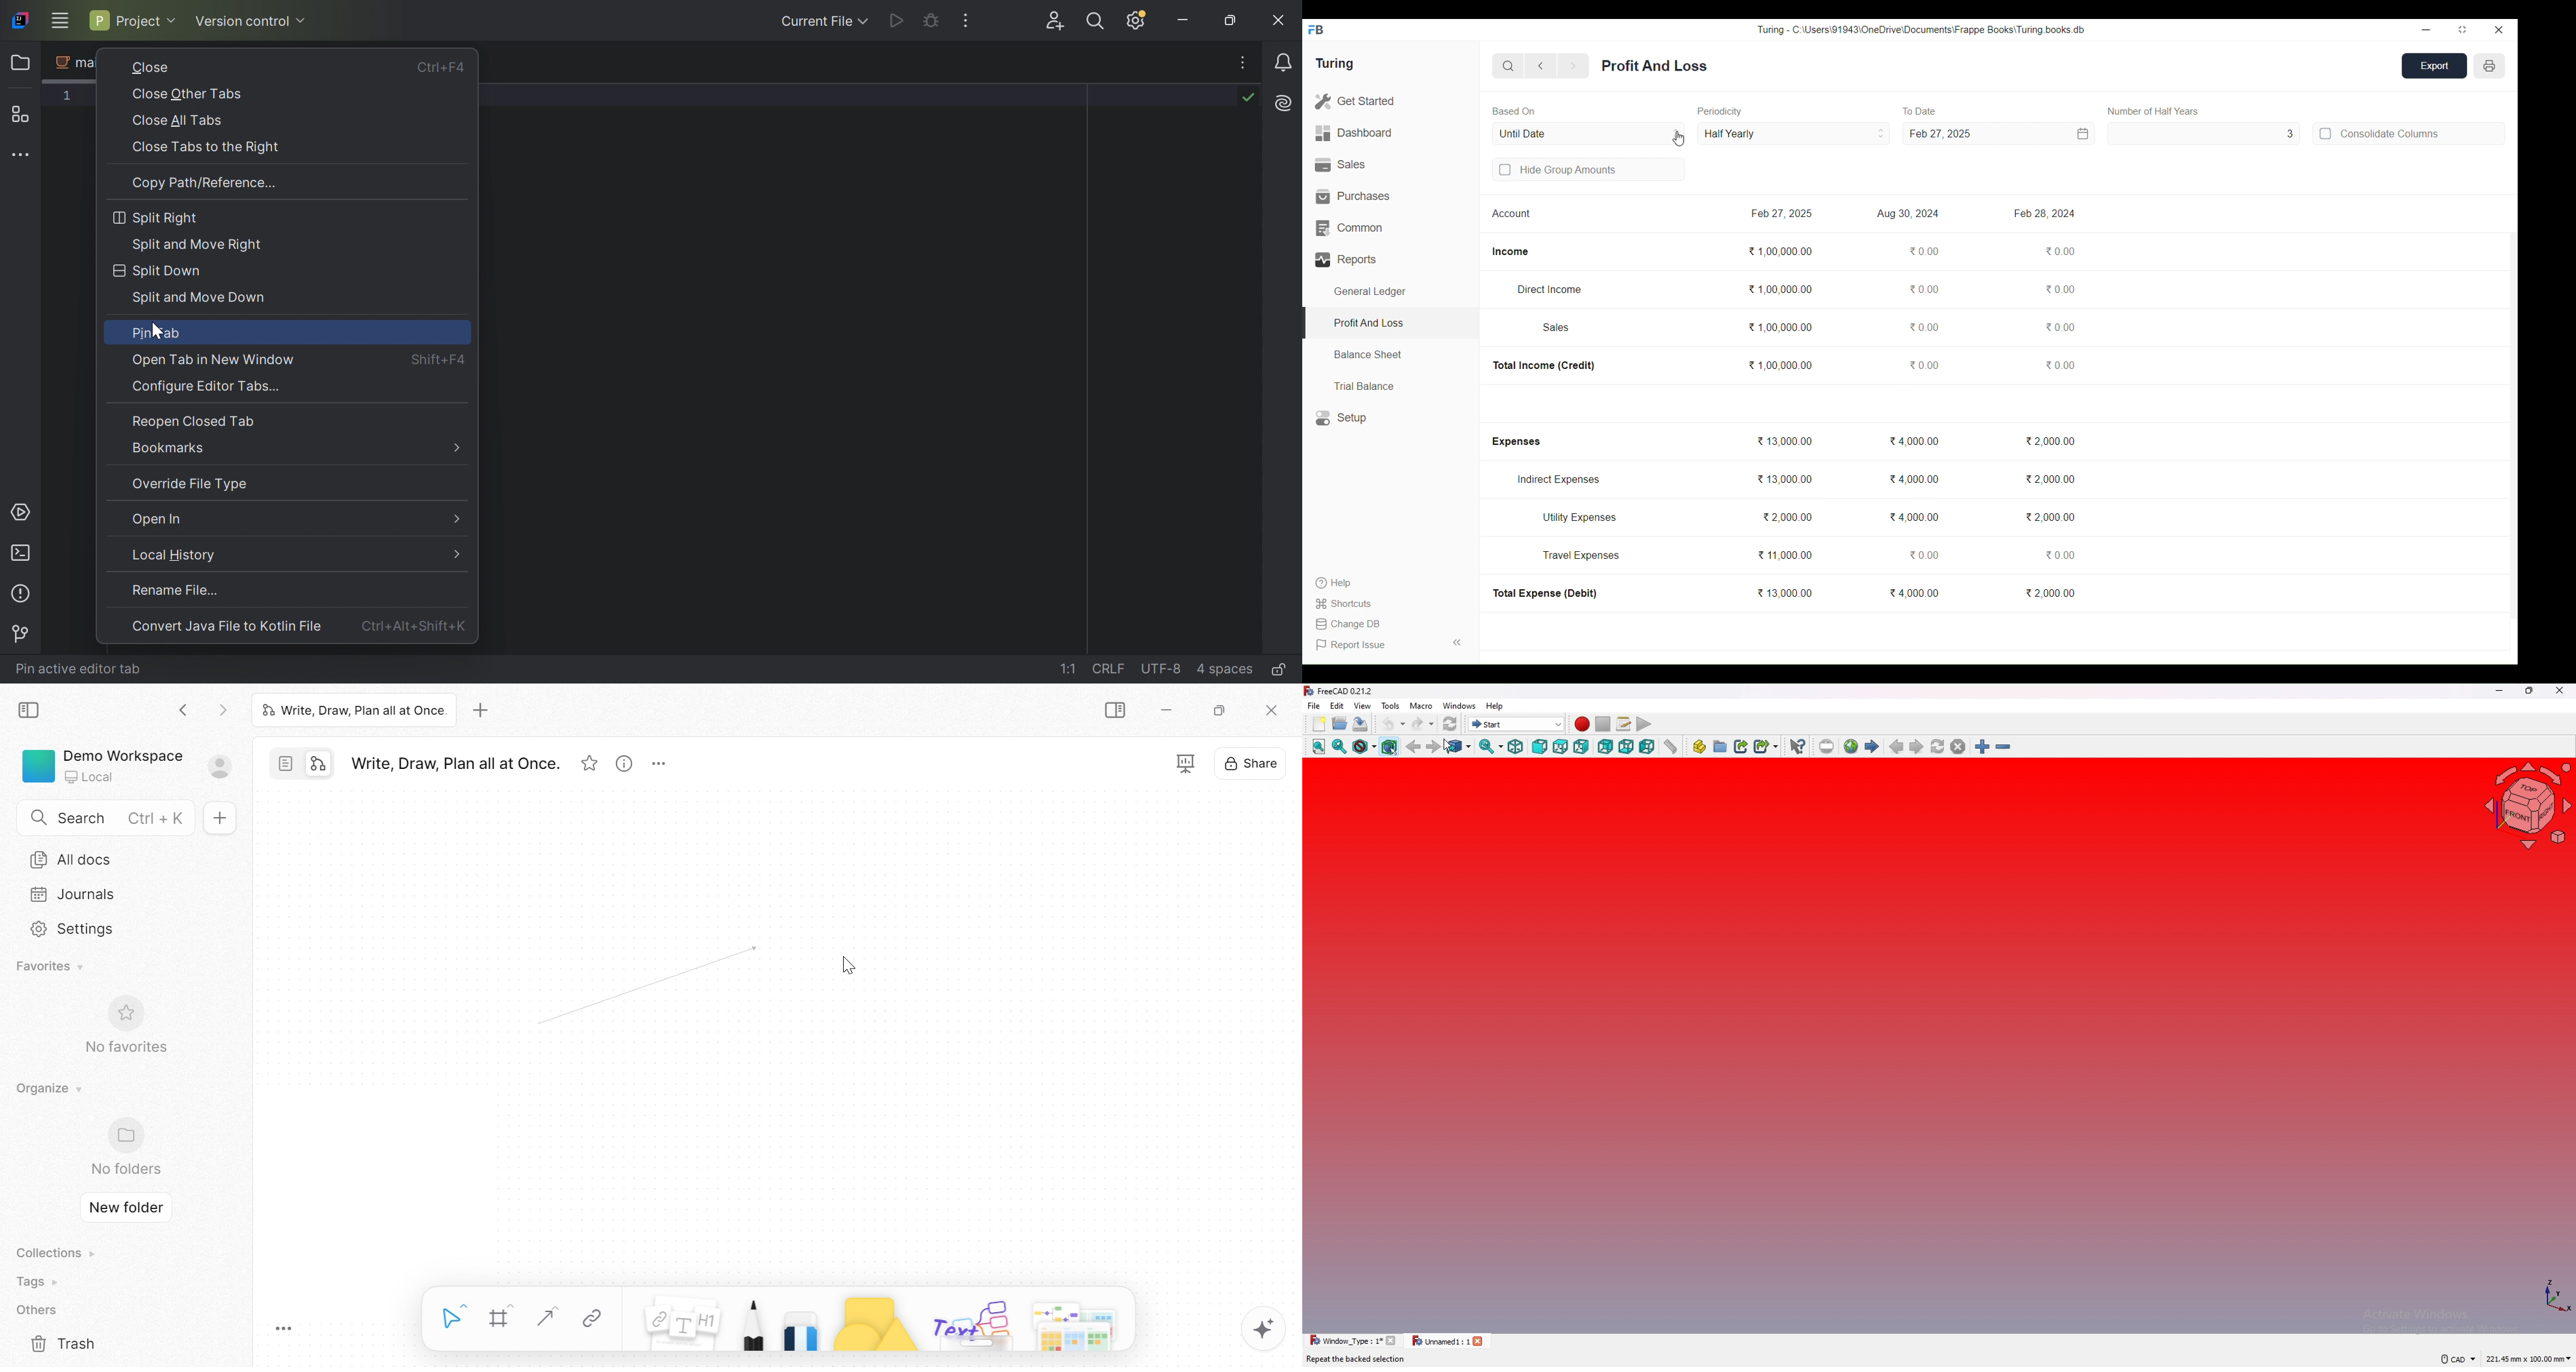 This screenshot has width=2576, height=1372. What do you see at coordinates (1171, 713) in the screenshot?
I see `Minimize` at bounding box center [1171, 713].